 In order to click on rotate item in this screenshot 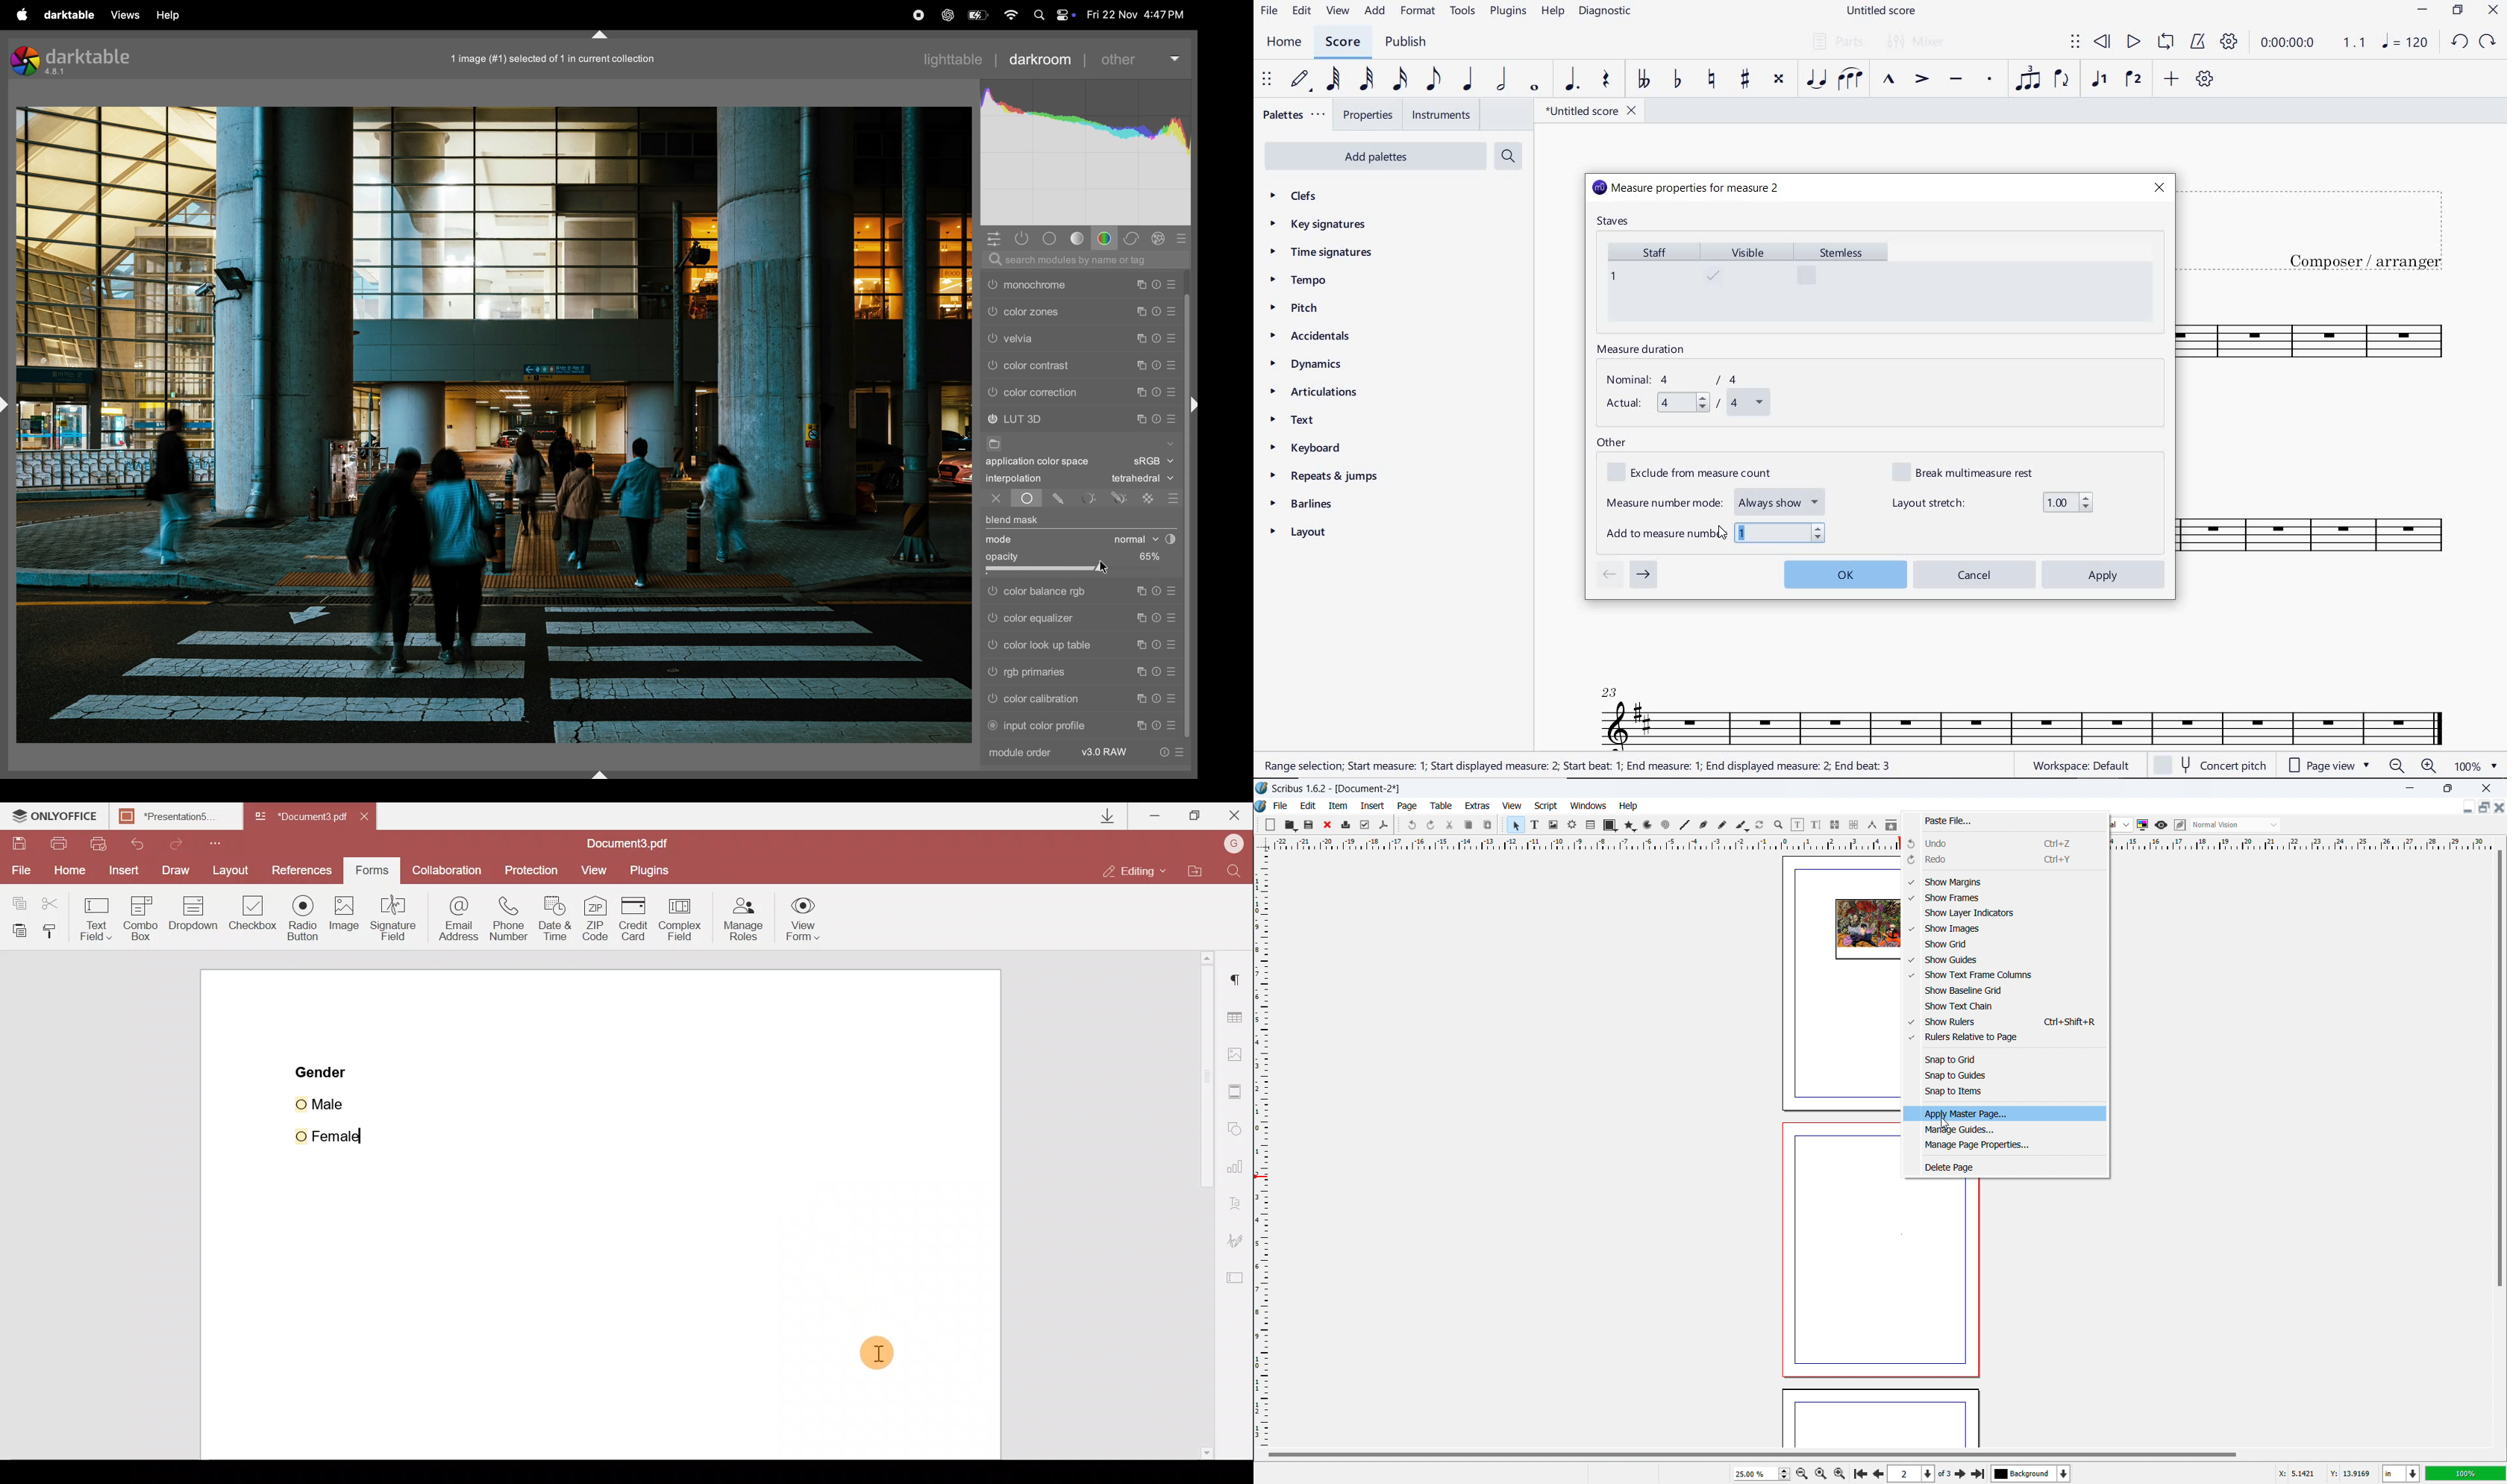, I will do `click(1760, 825)`.